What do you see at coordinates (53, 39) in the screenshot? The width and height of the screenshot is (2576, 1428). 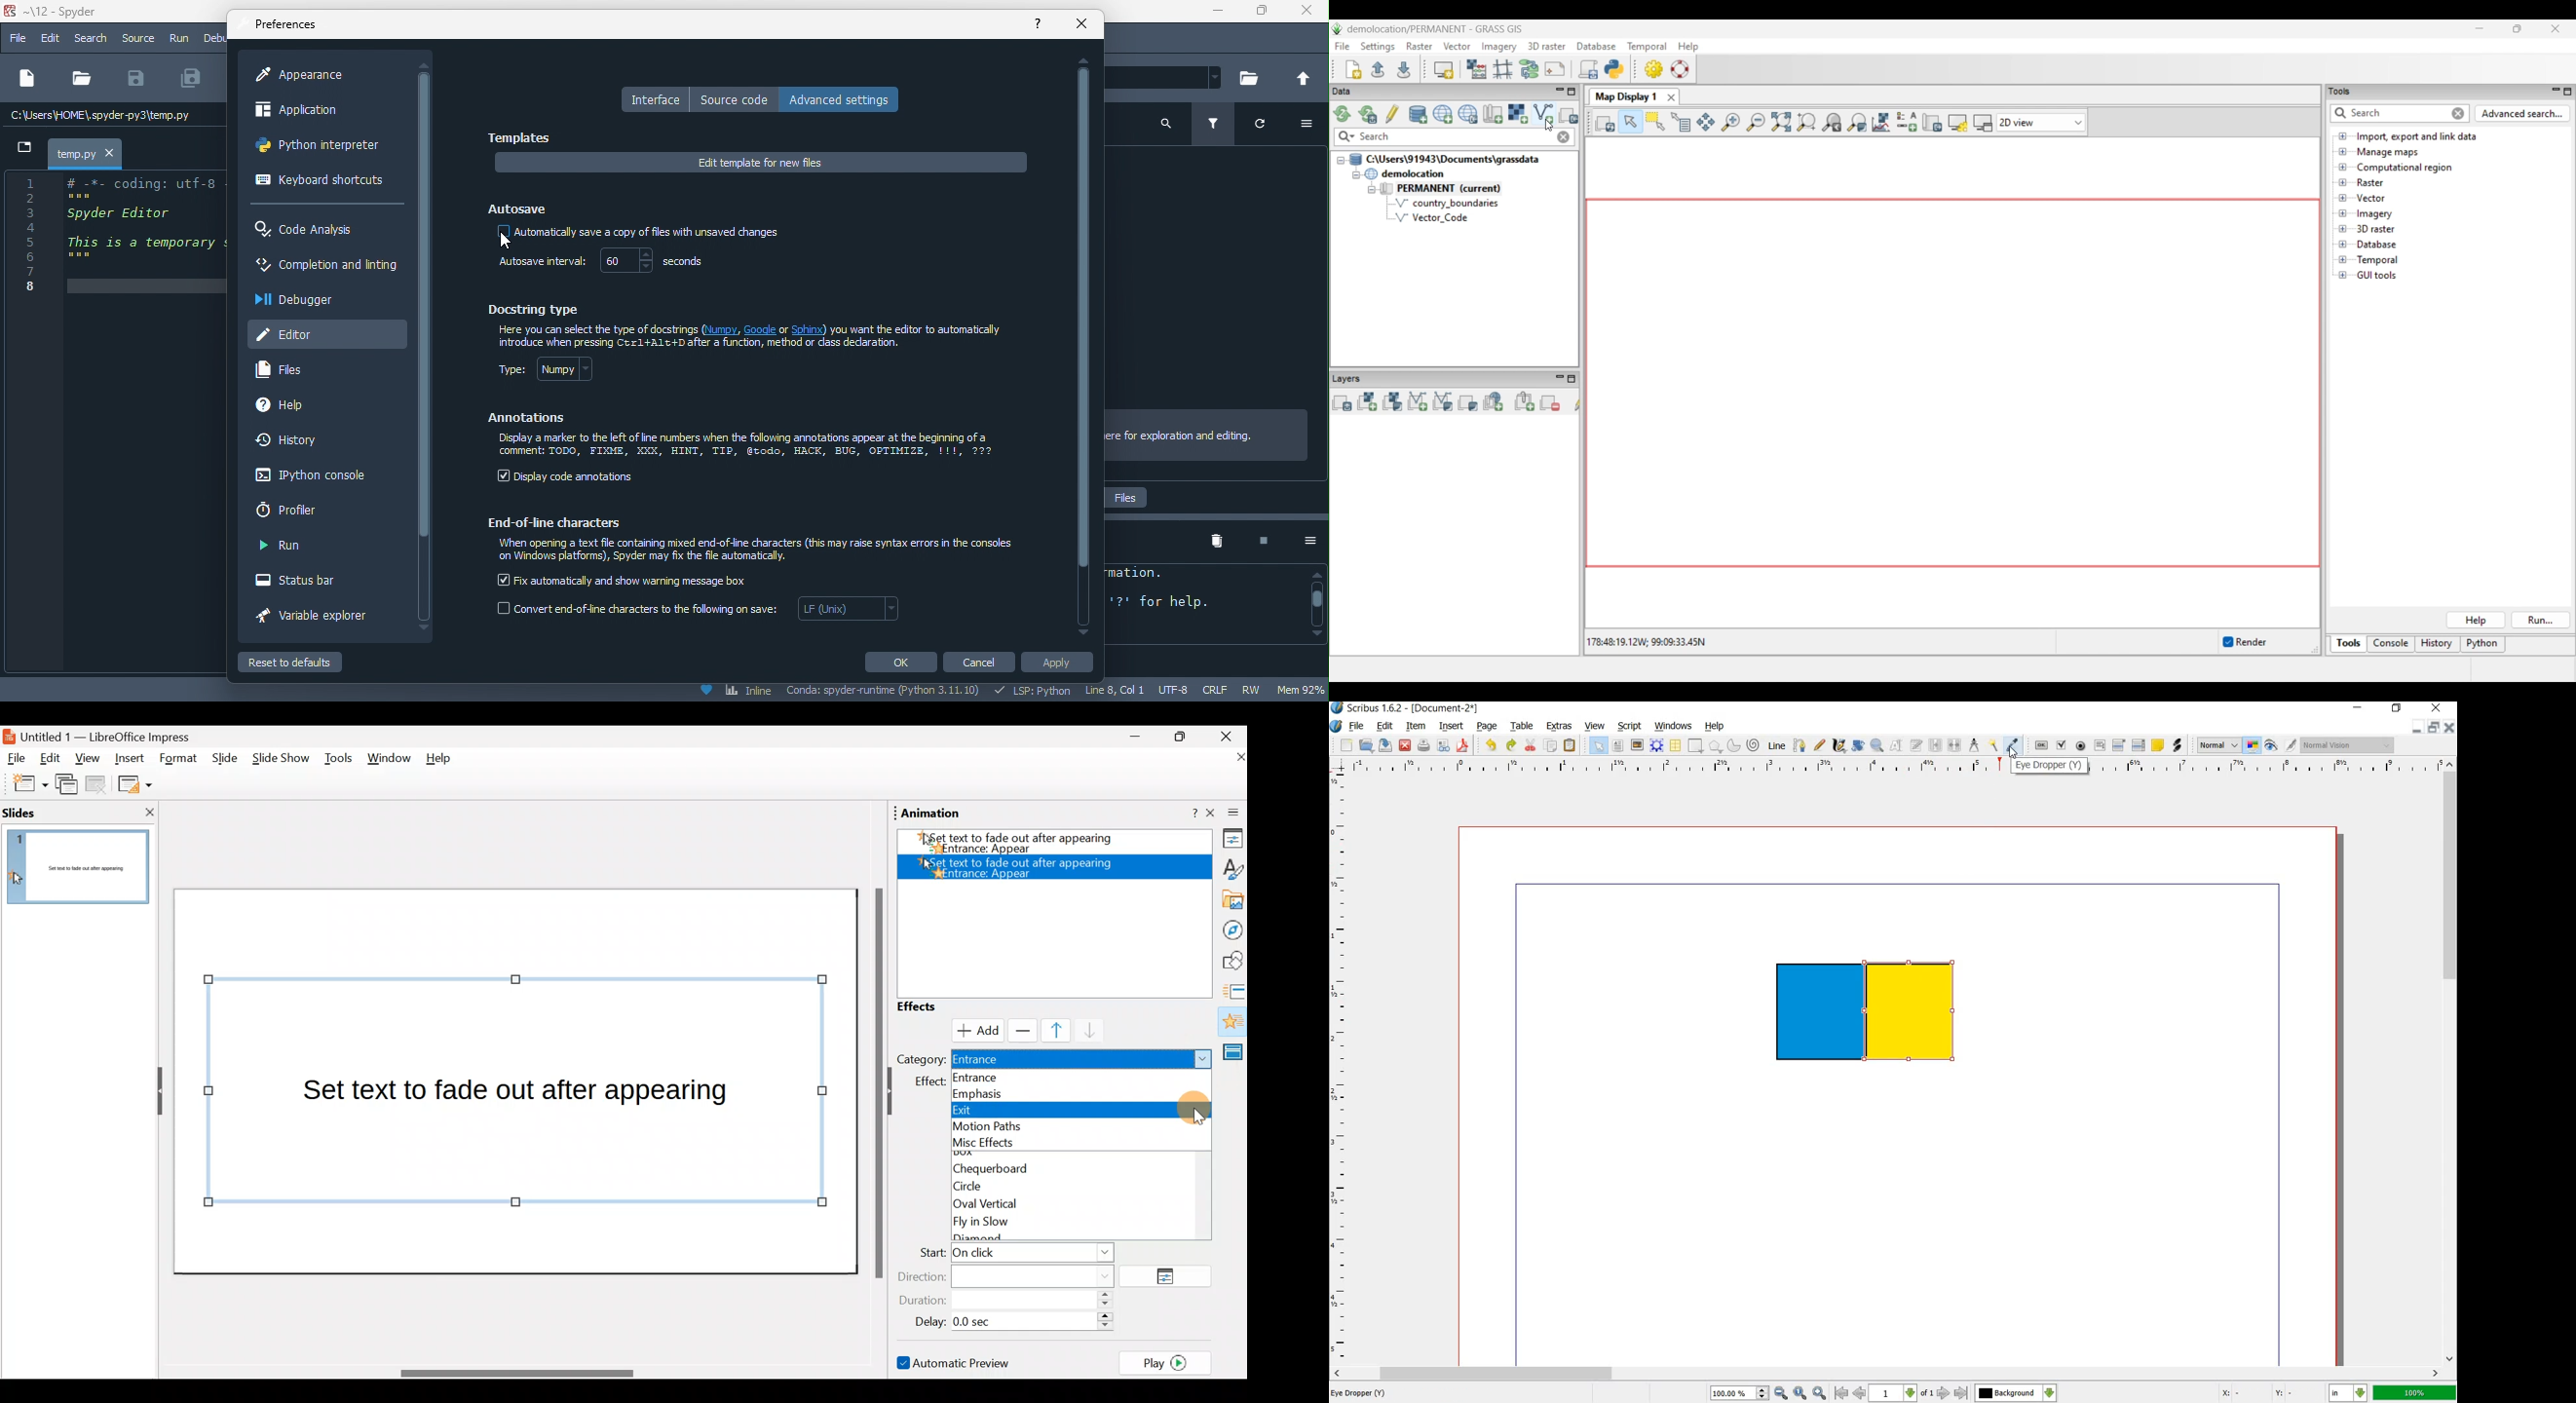 I see `edit` at bounding box center [53, 39].